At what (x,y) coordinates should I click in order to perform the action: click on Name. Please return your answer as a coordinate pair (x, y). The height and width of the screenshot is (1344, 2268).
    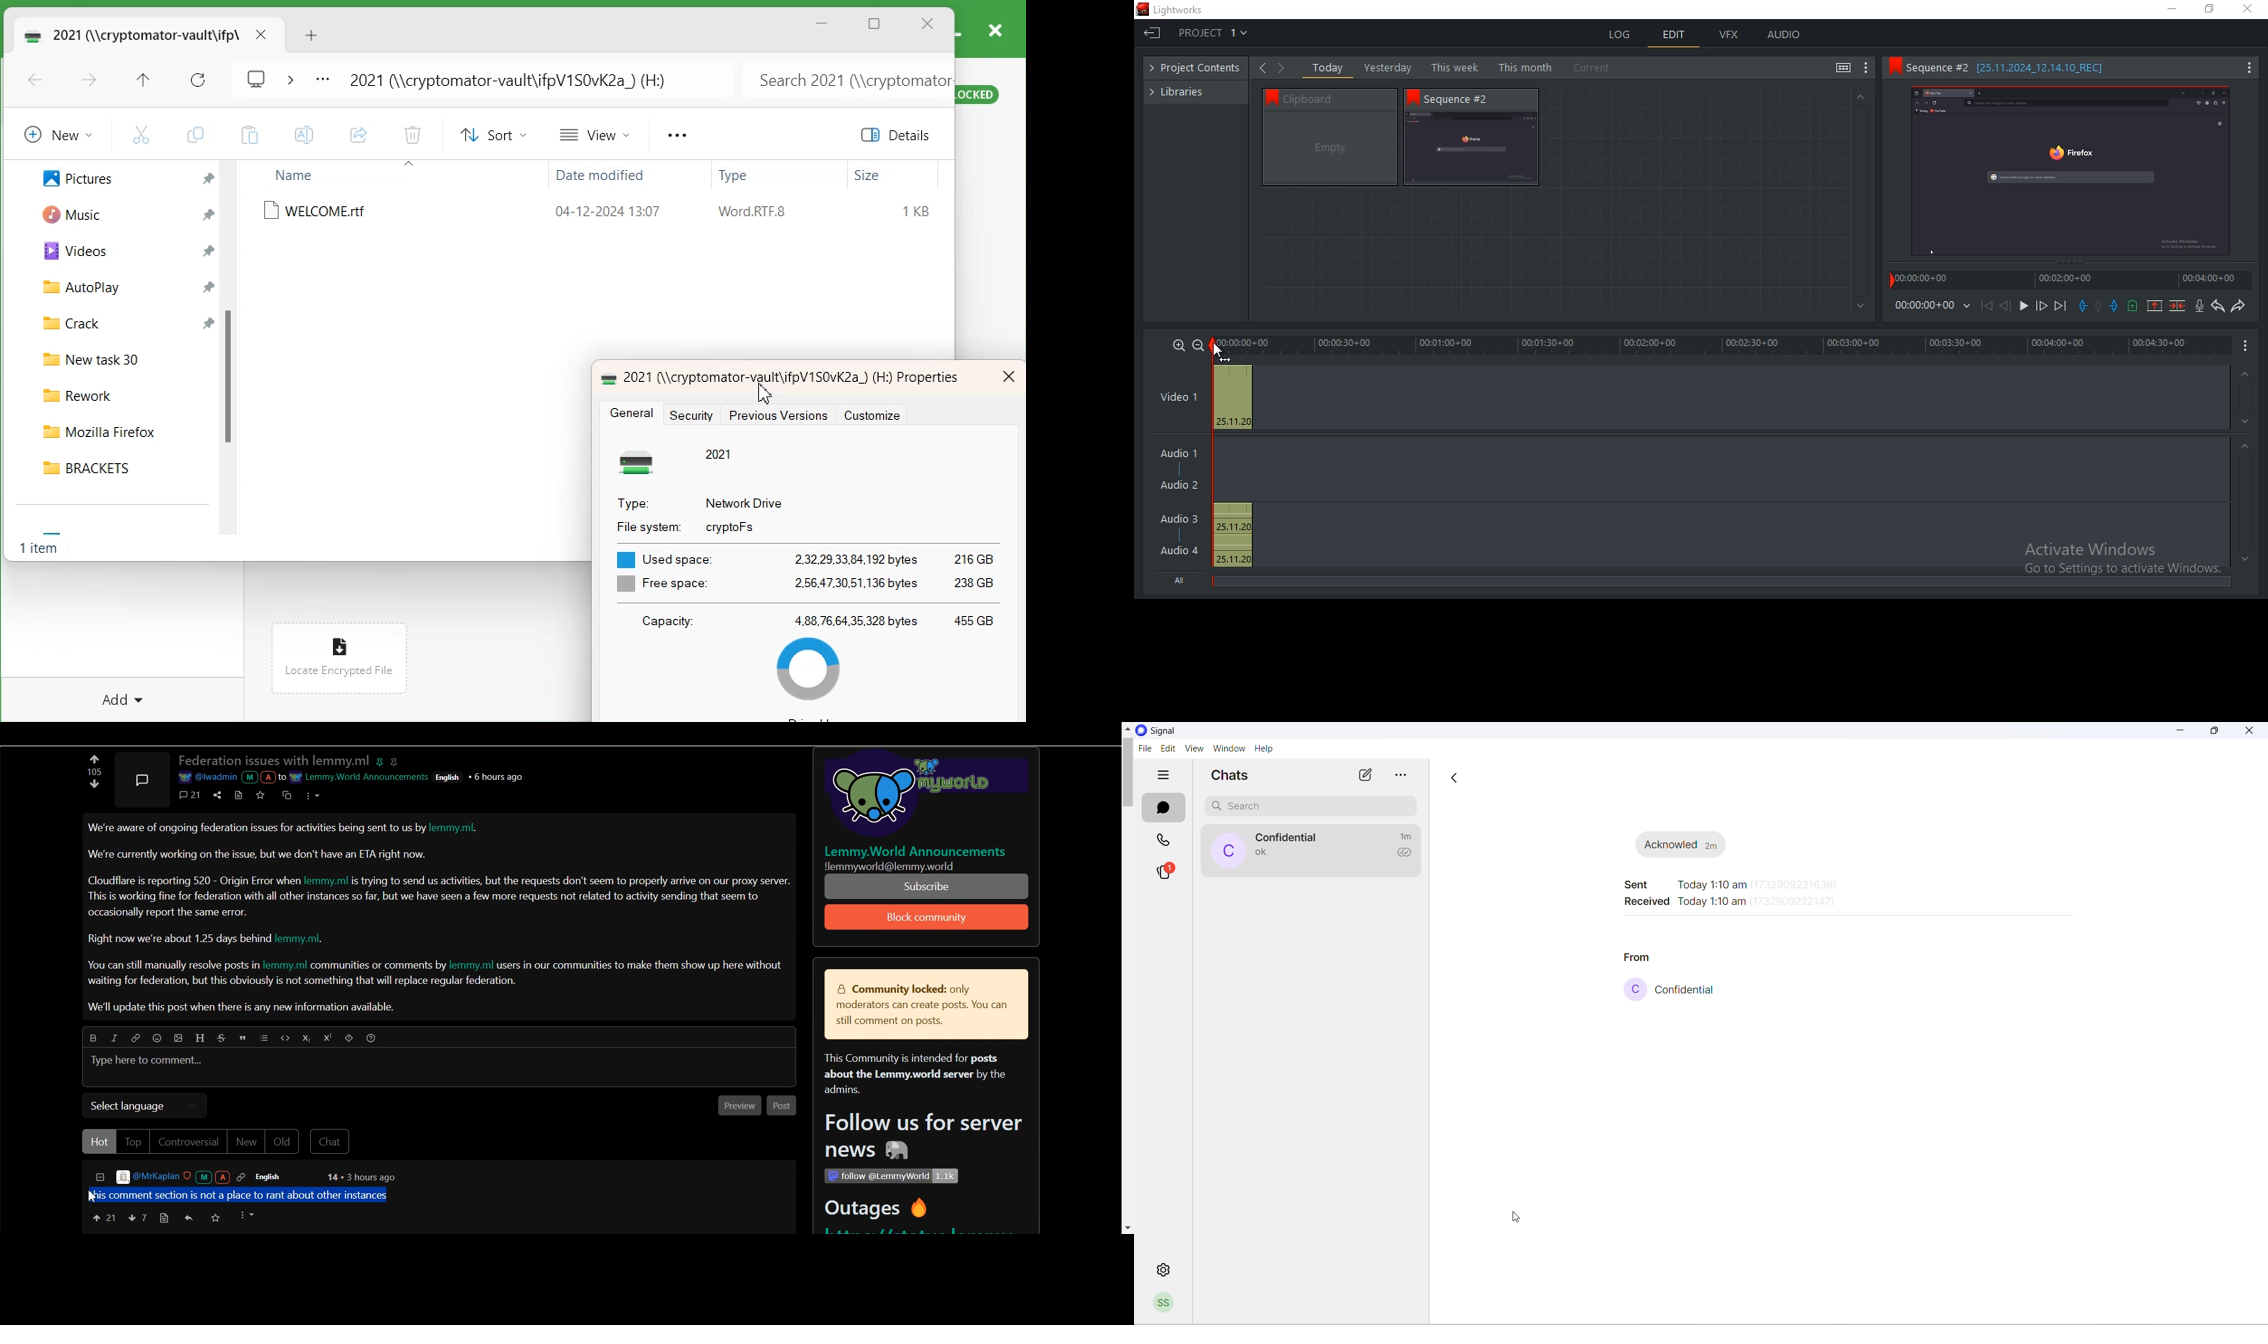
    Looking at the image, I should click on (297, 175).